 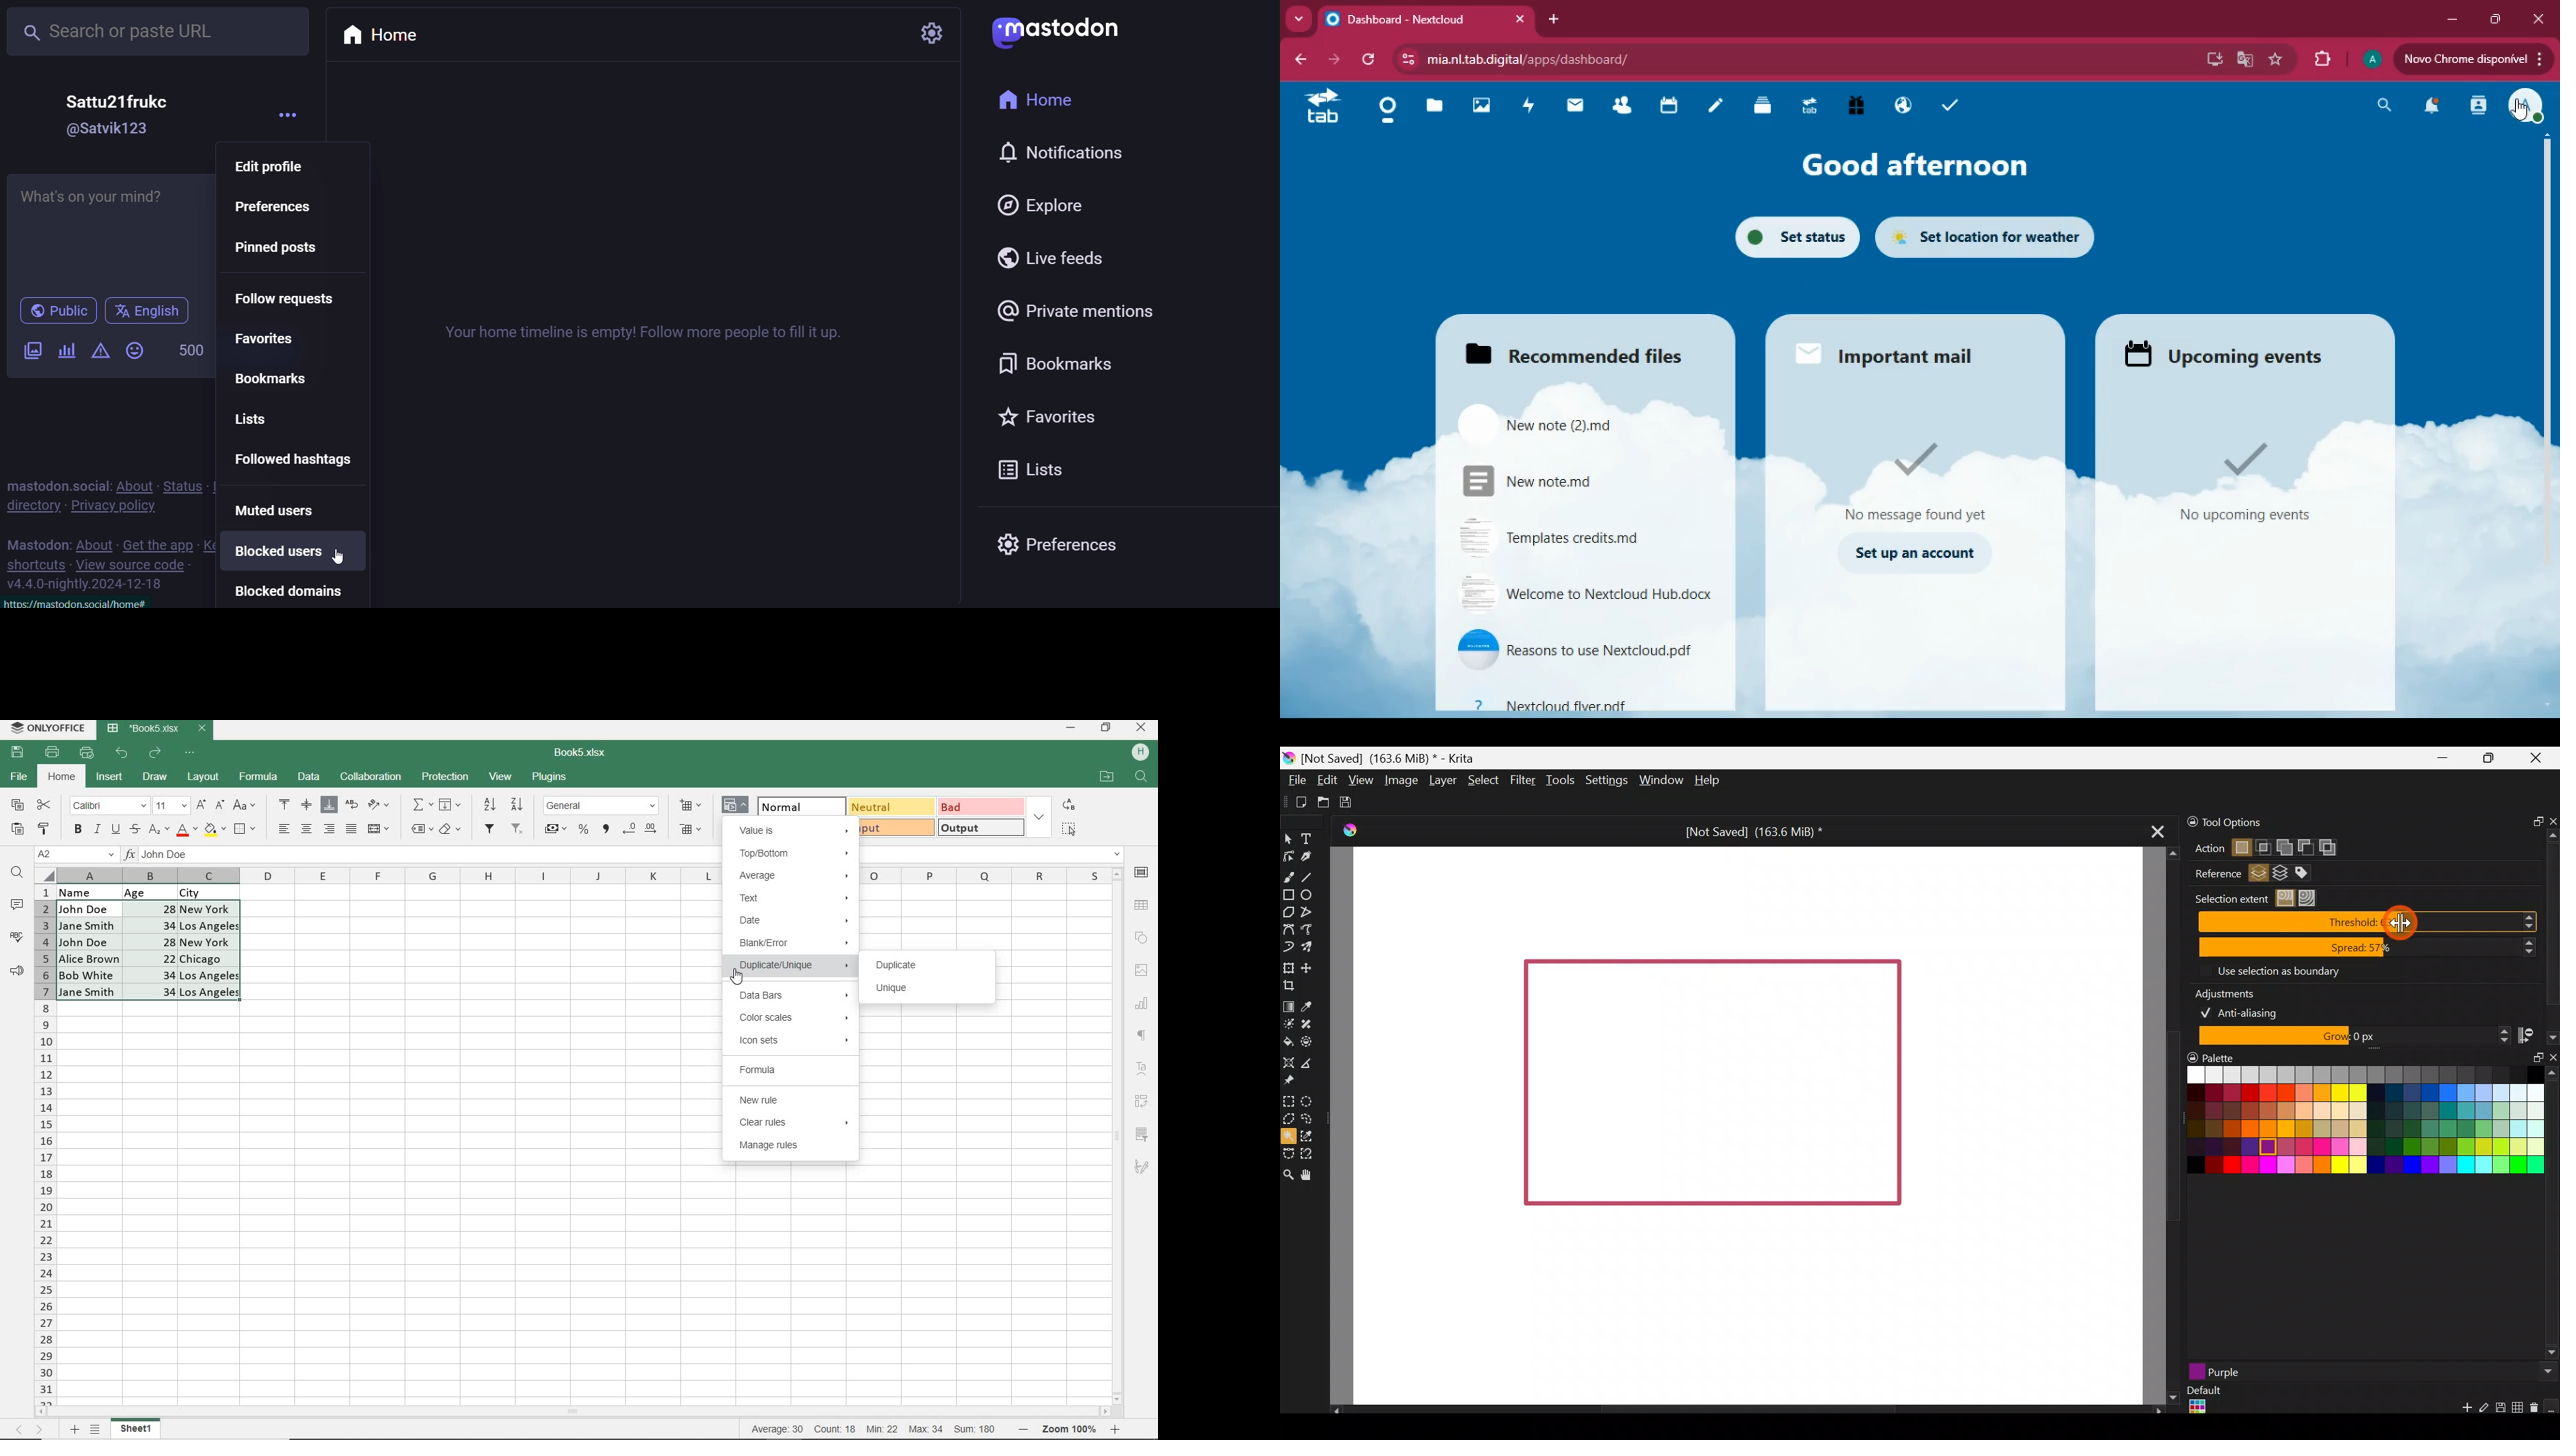 I want to click on tab, so click(x=1430, y=21).